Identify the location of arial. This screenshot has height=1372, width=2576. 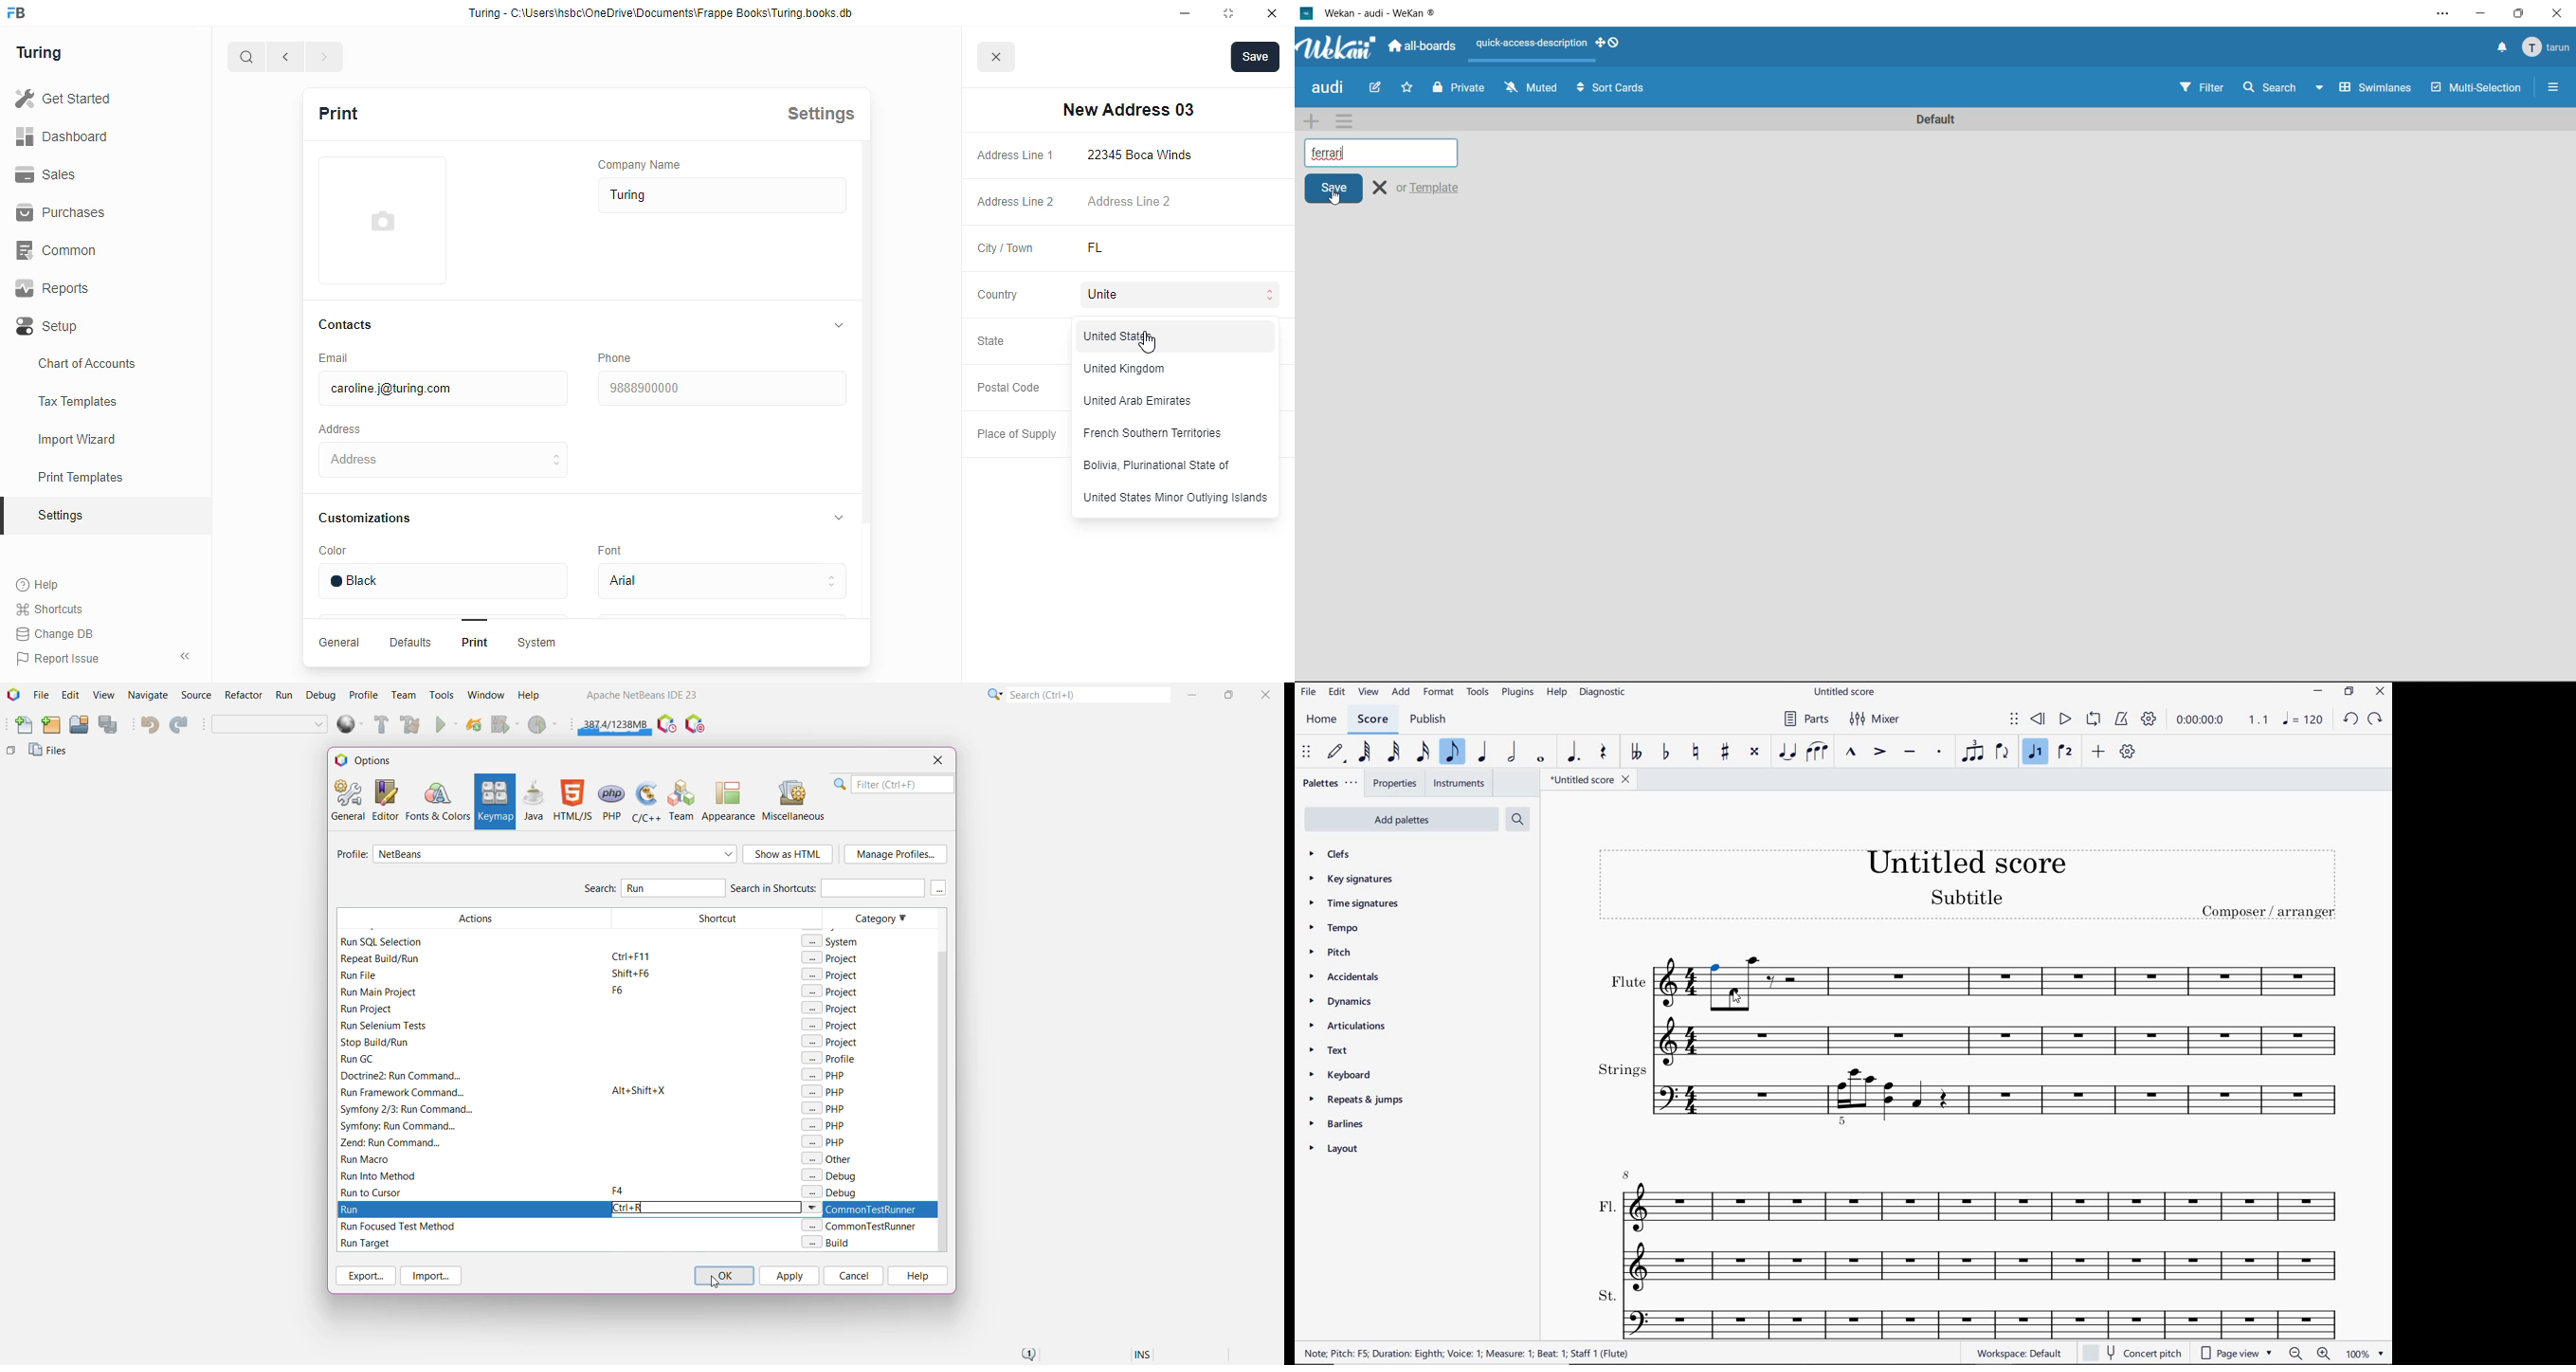
(721, 582).